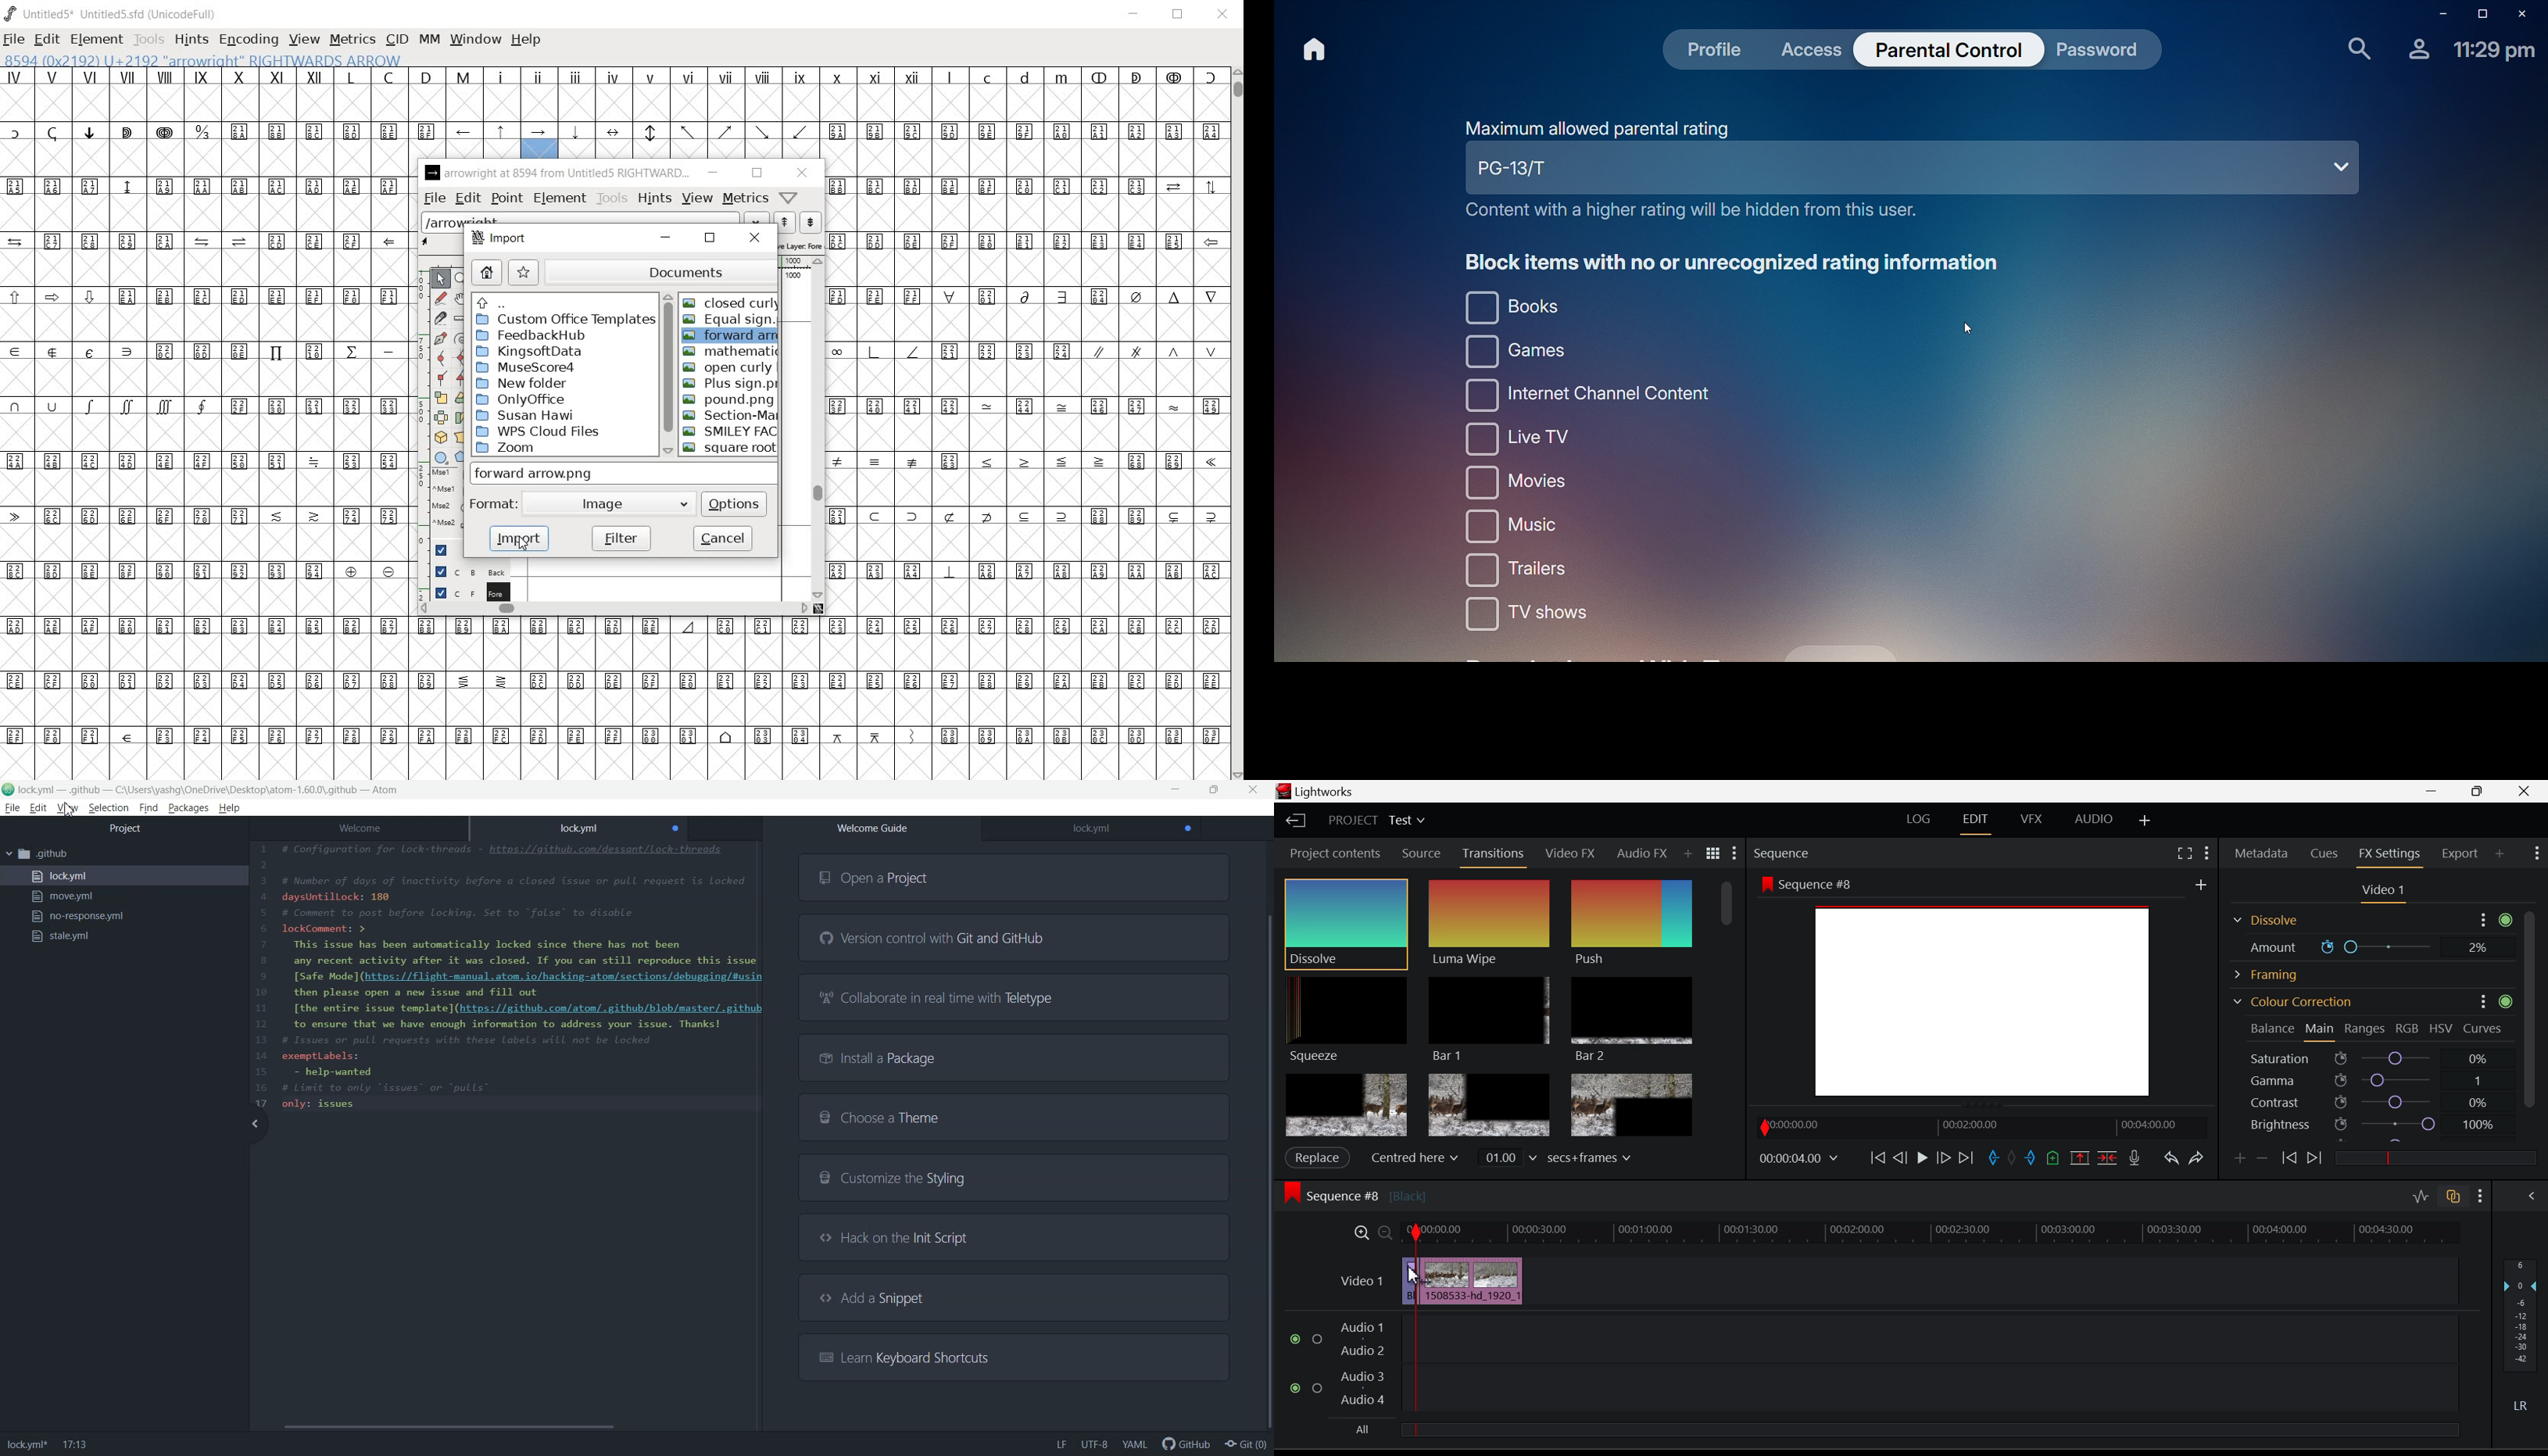  Describe the element at coordinates (1632, 1019) in the screenshot. I see `Bar 2` at that location.